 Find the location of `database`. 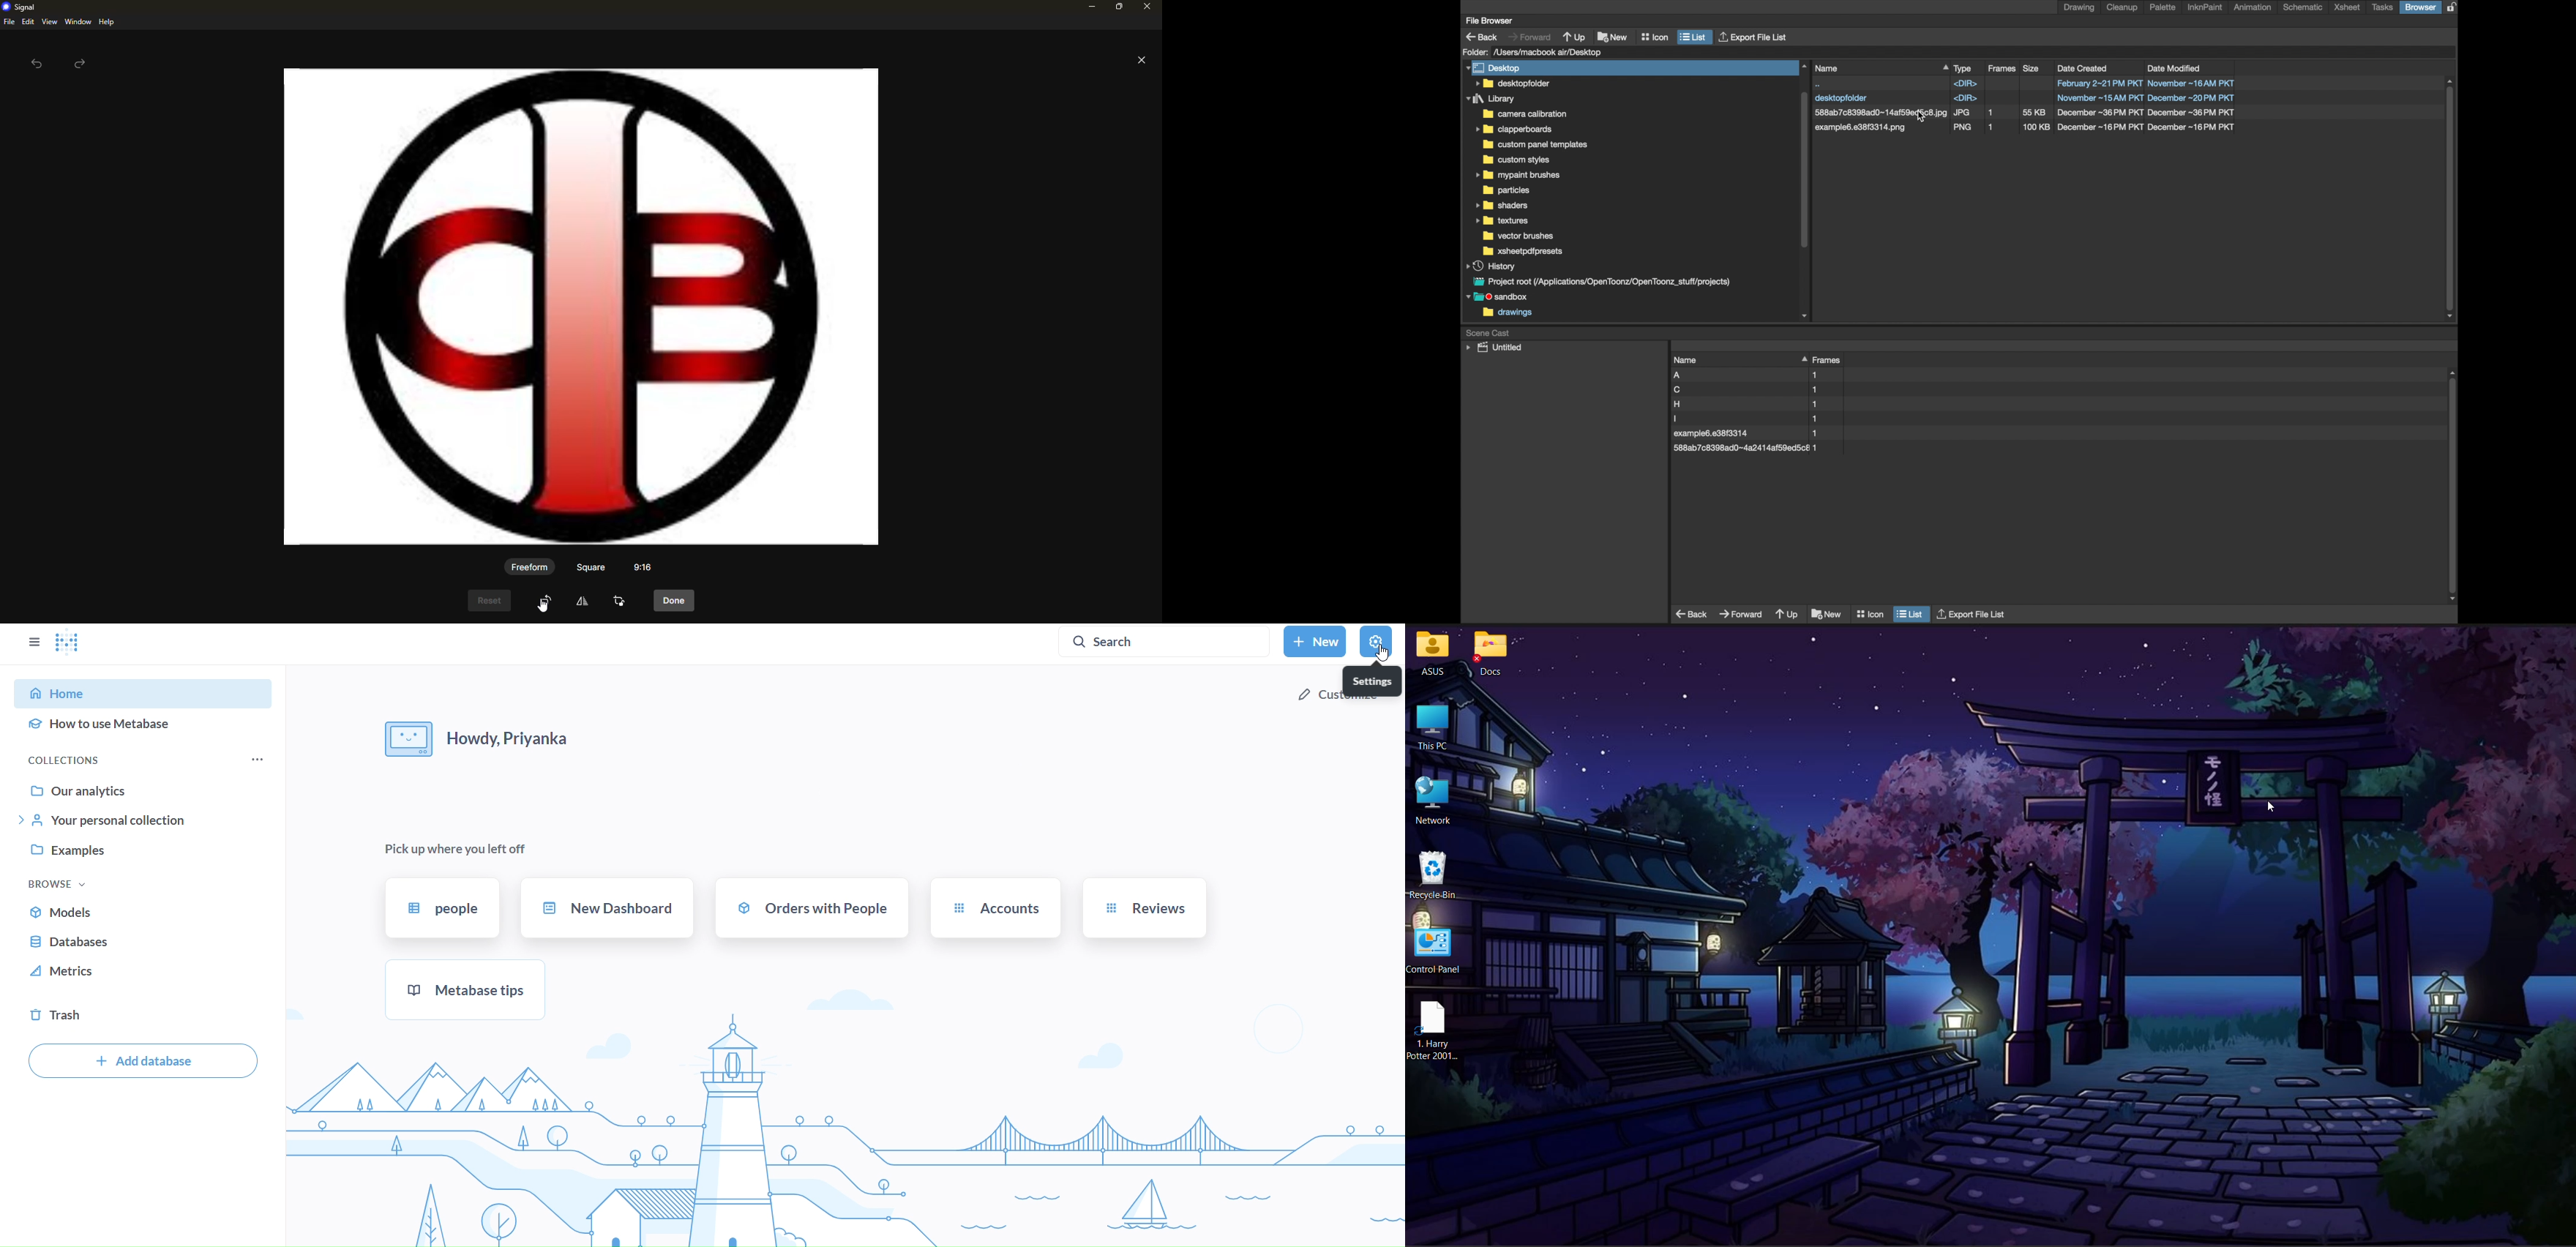

database is located at coordinates (146, 944).